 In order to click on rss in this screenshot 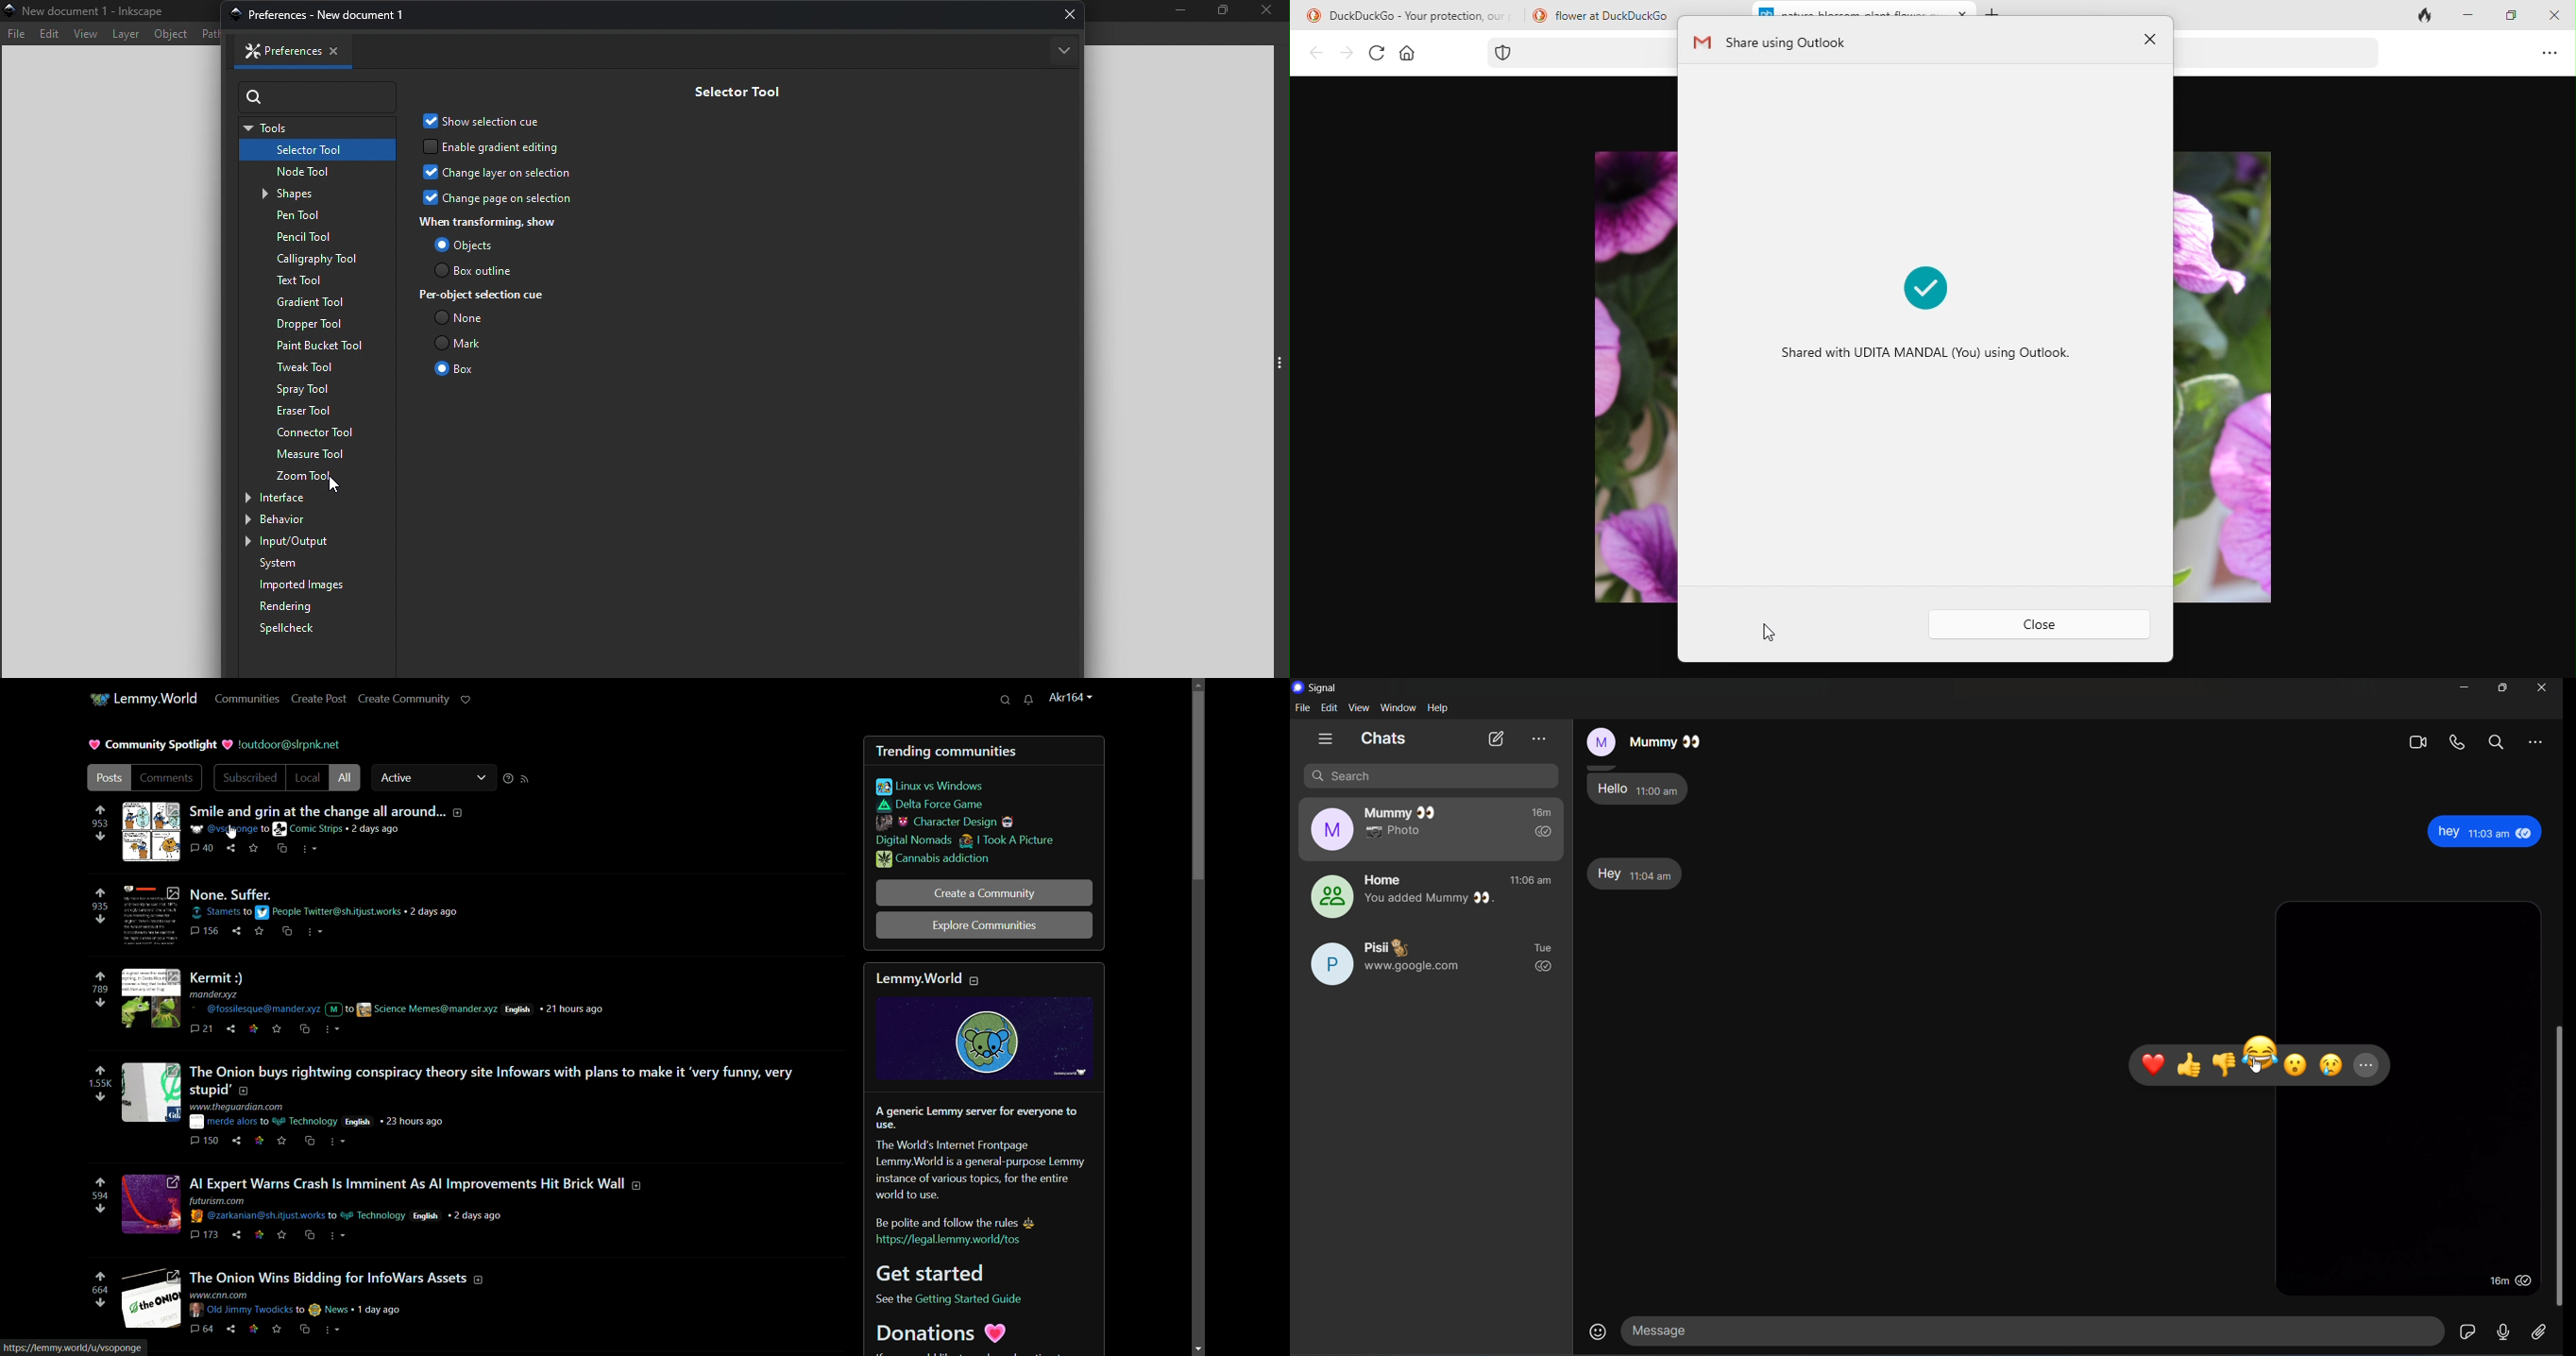, I will do `click(526, 780)`.